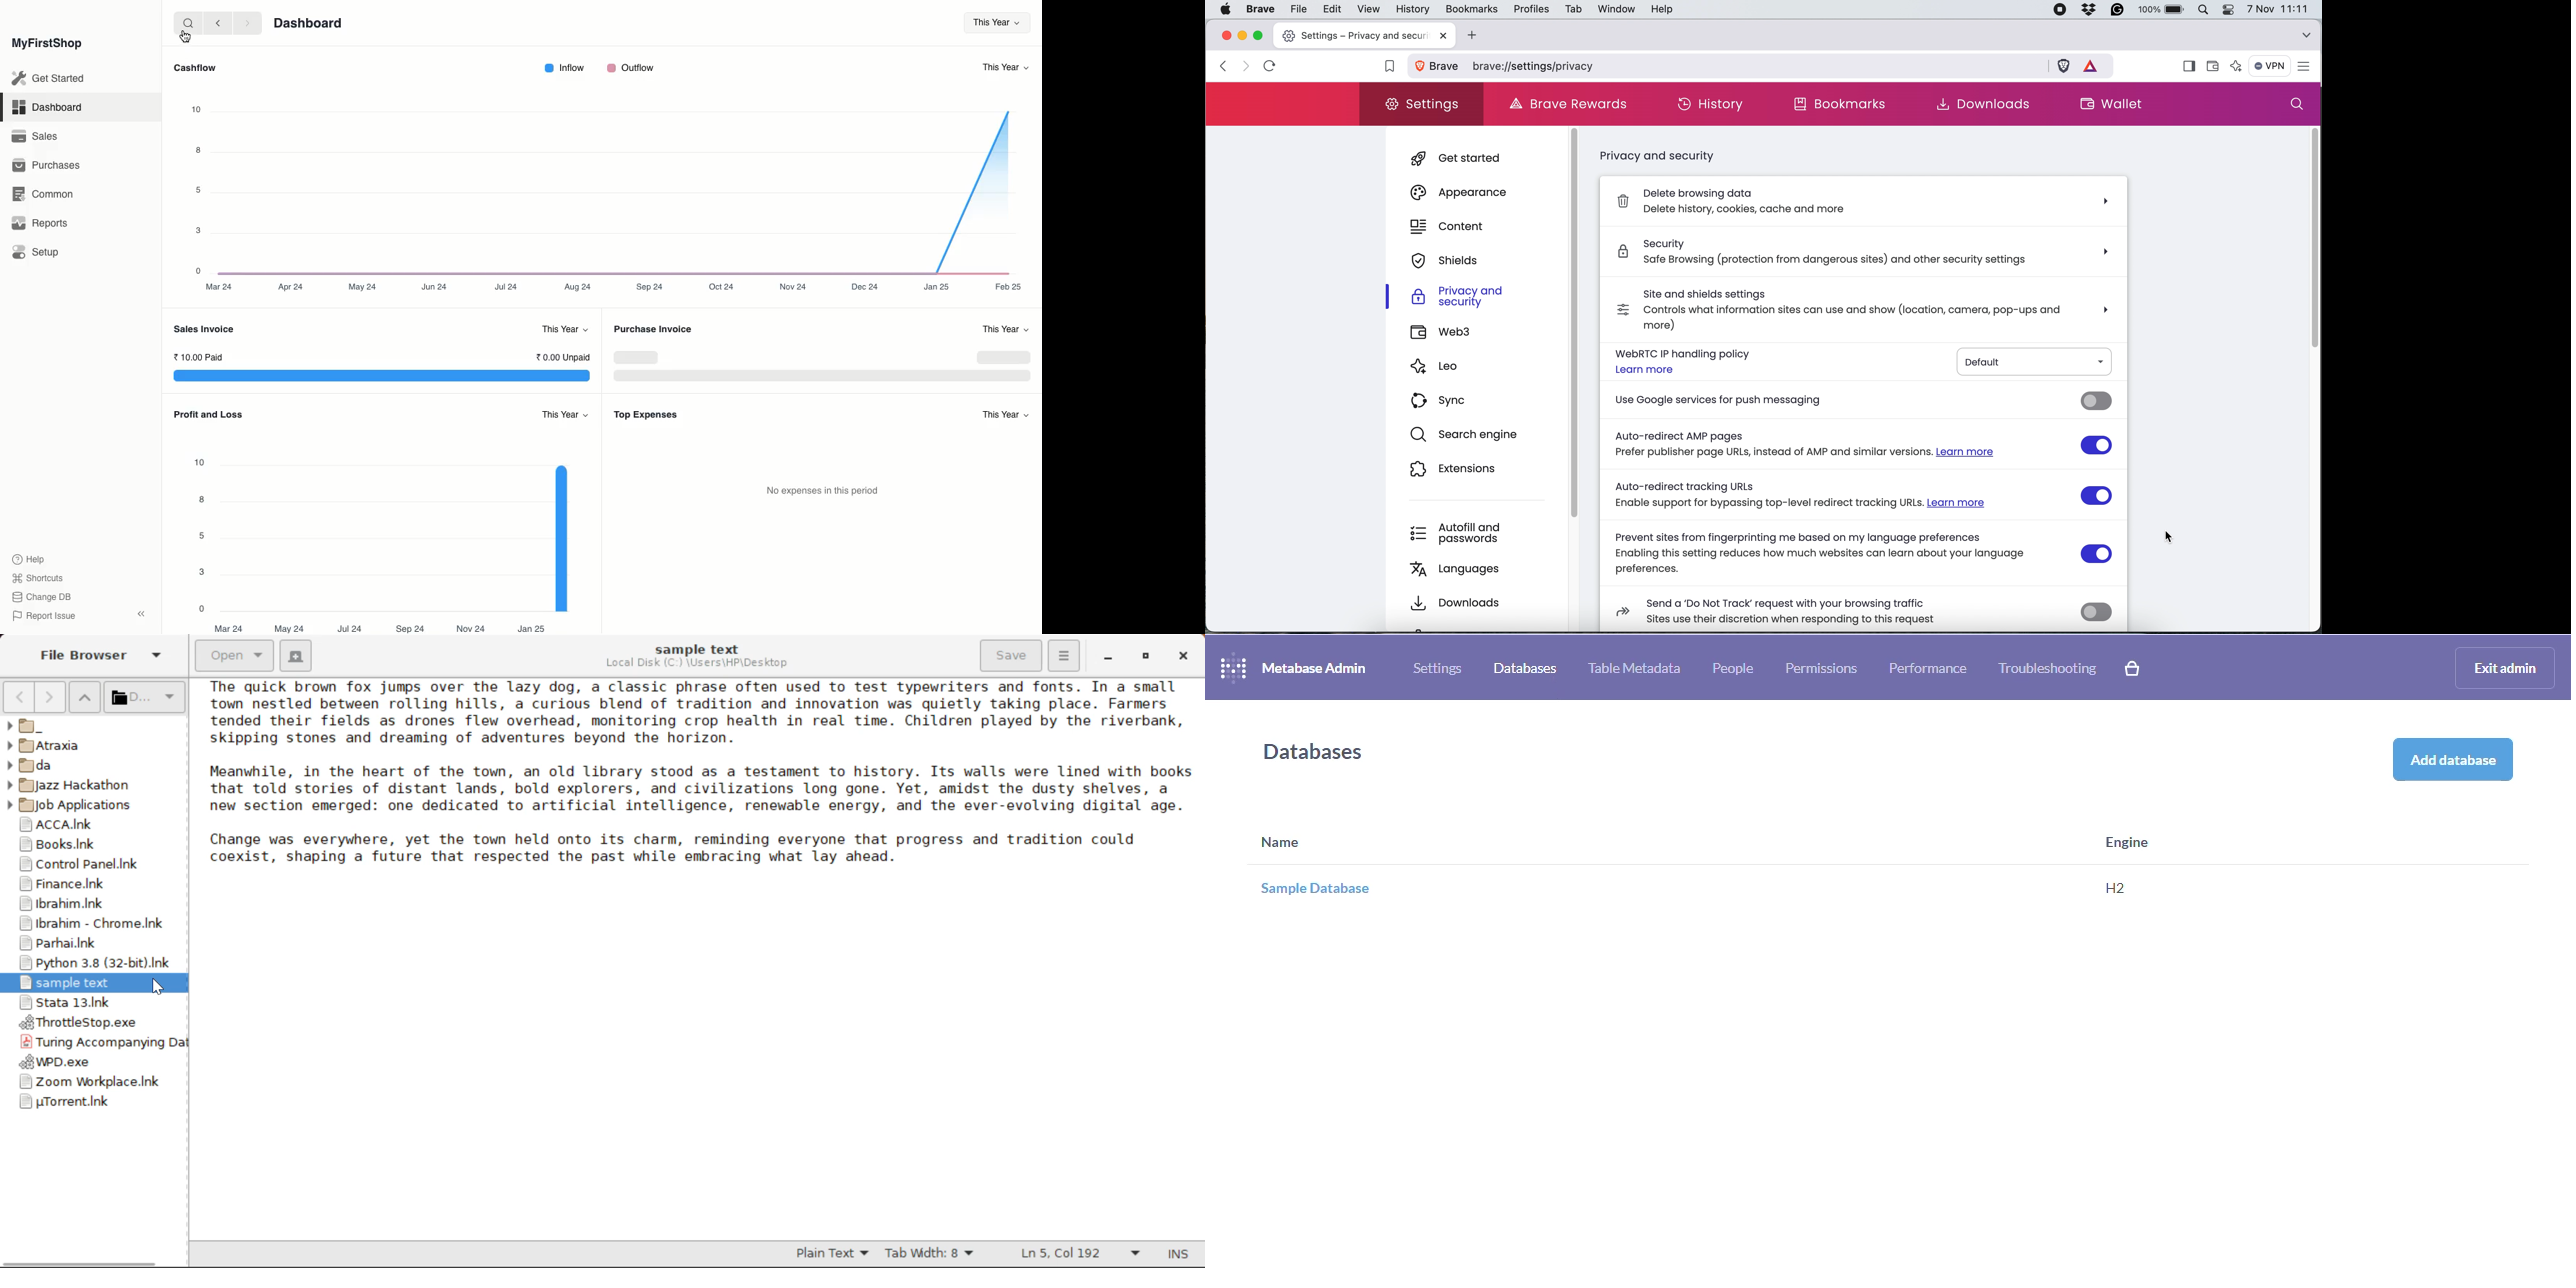 The image size is (2576, 1288). I want to click on 10.00 Paid, so click(200, 358).